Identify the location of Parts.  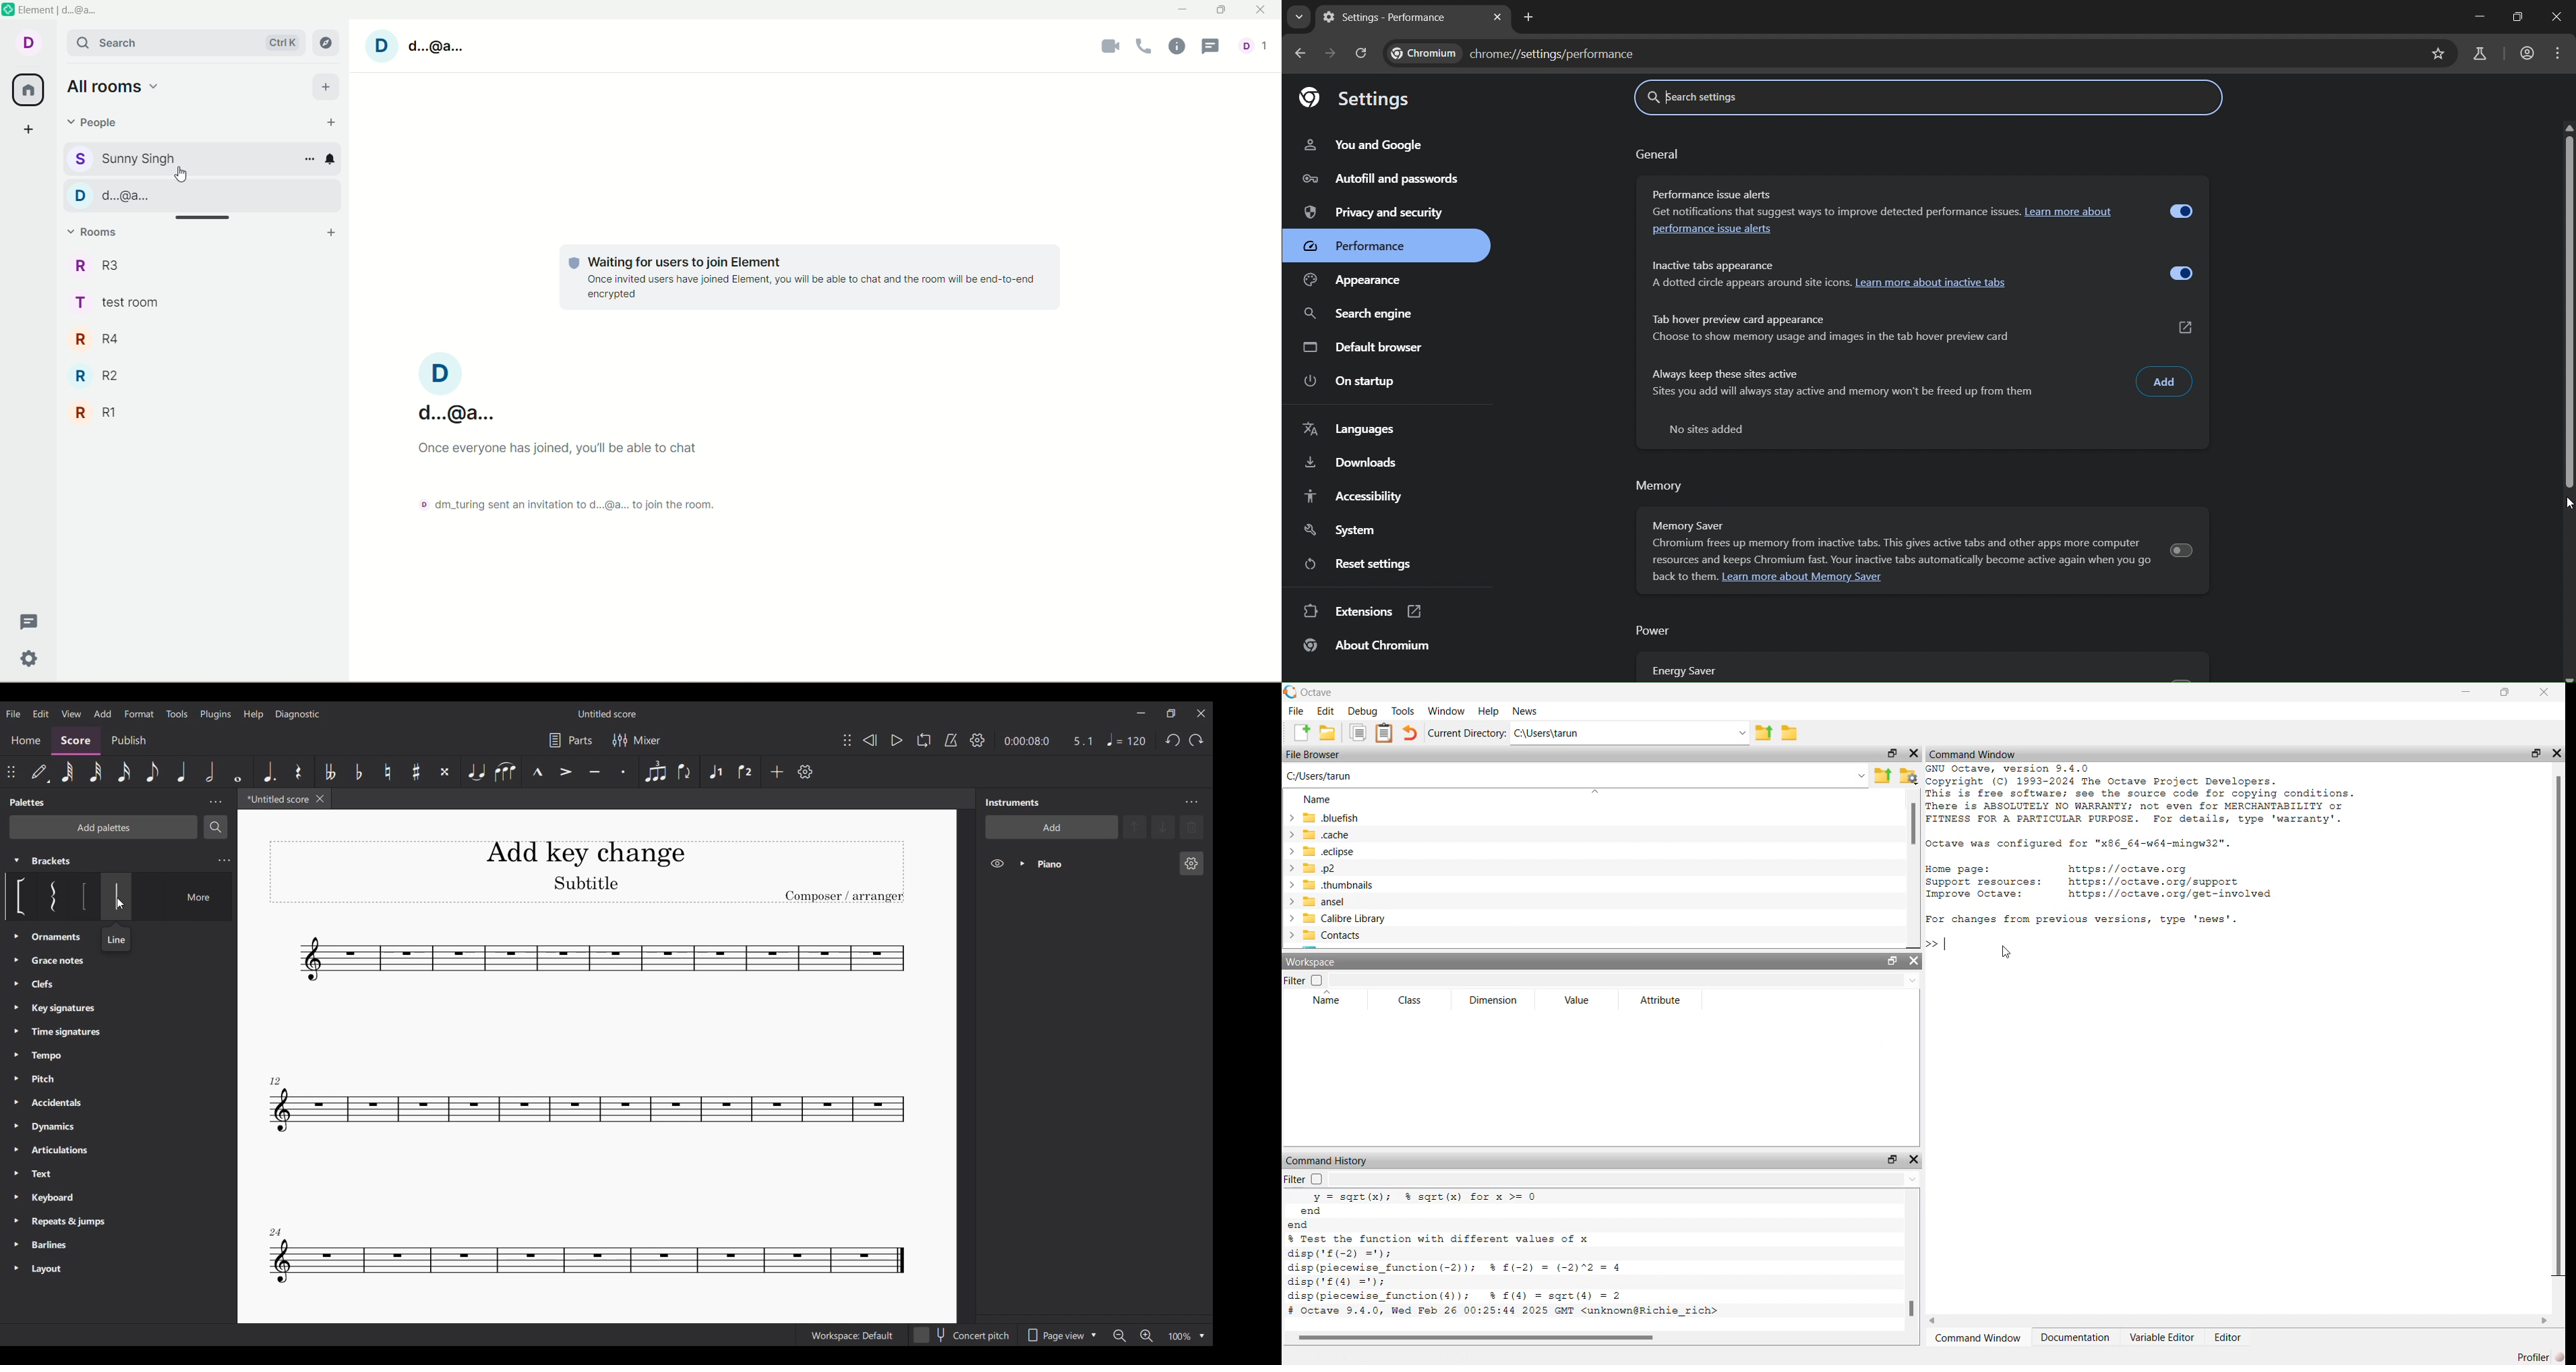
(570, 740).